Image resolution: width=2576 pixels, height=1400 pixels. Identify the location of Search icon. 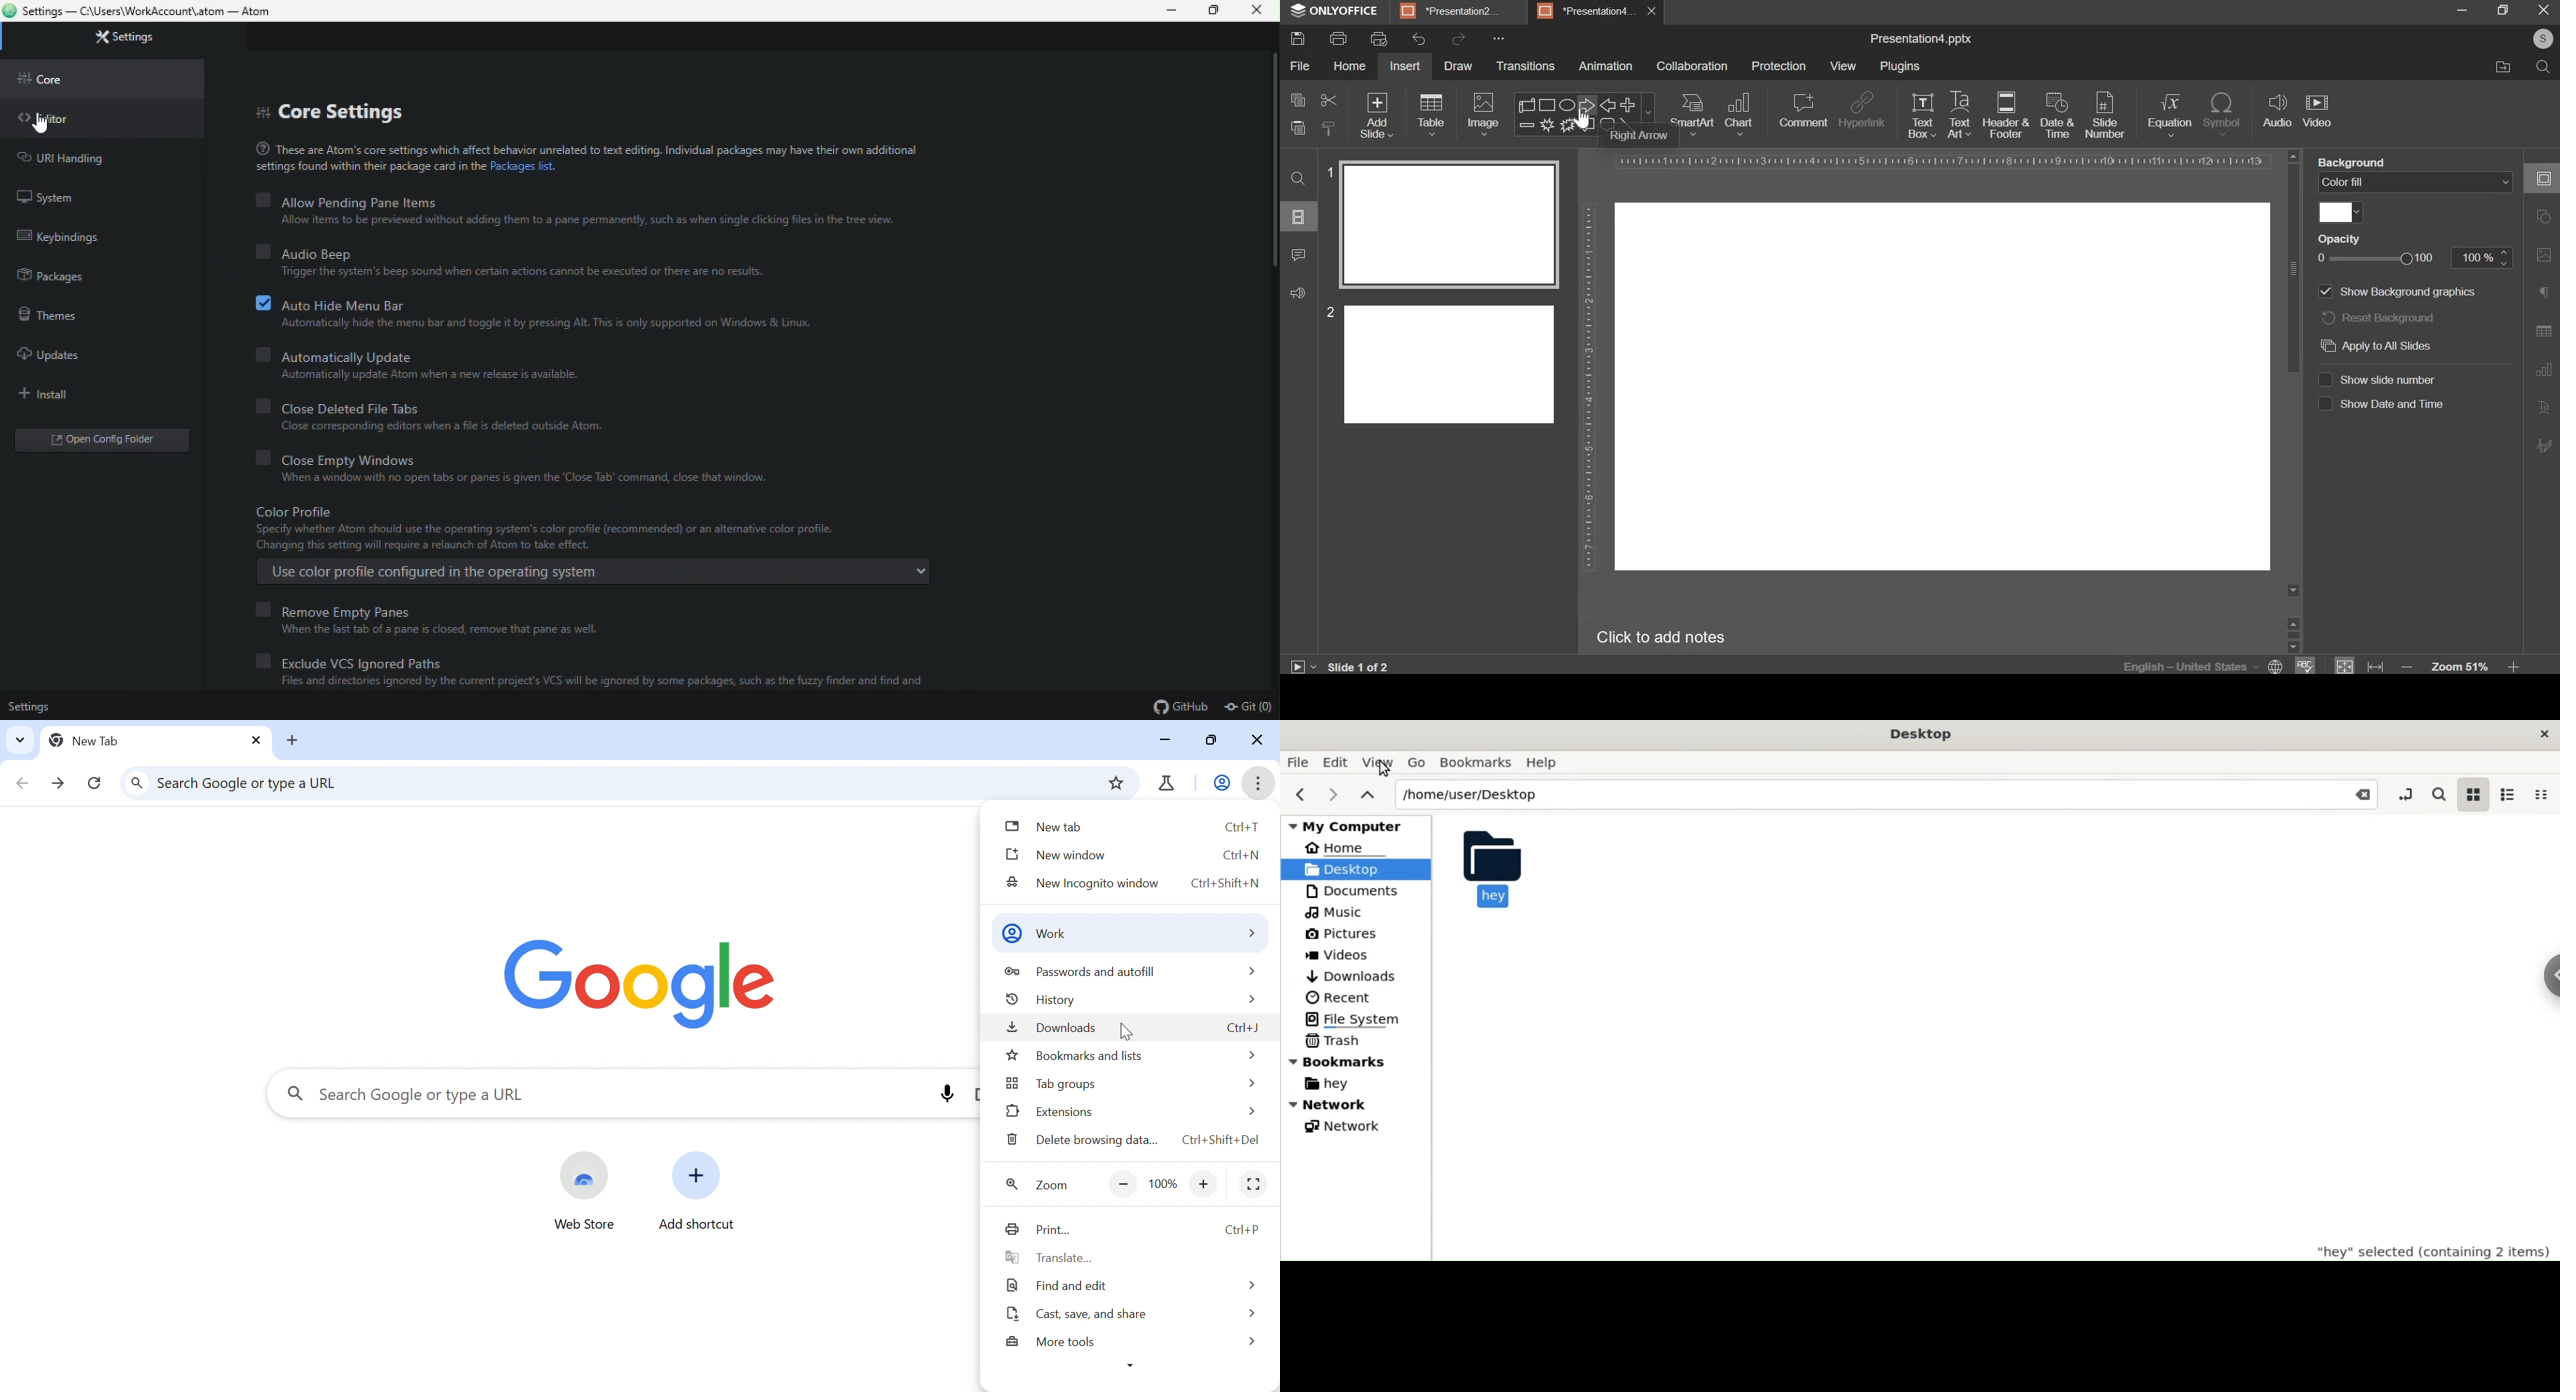
(139, 784).